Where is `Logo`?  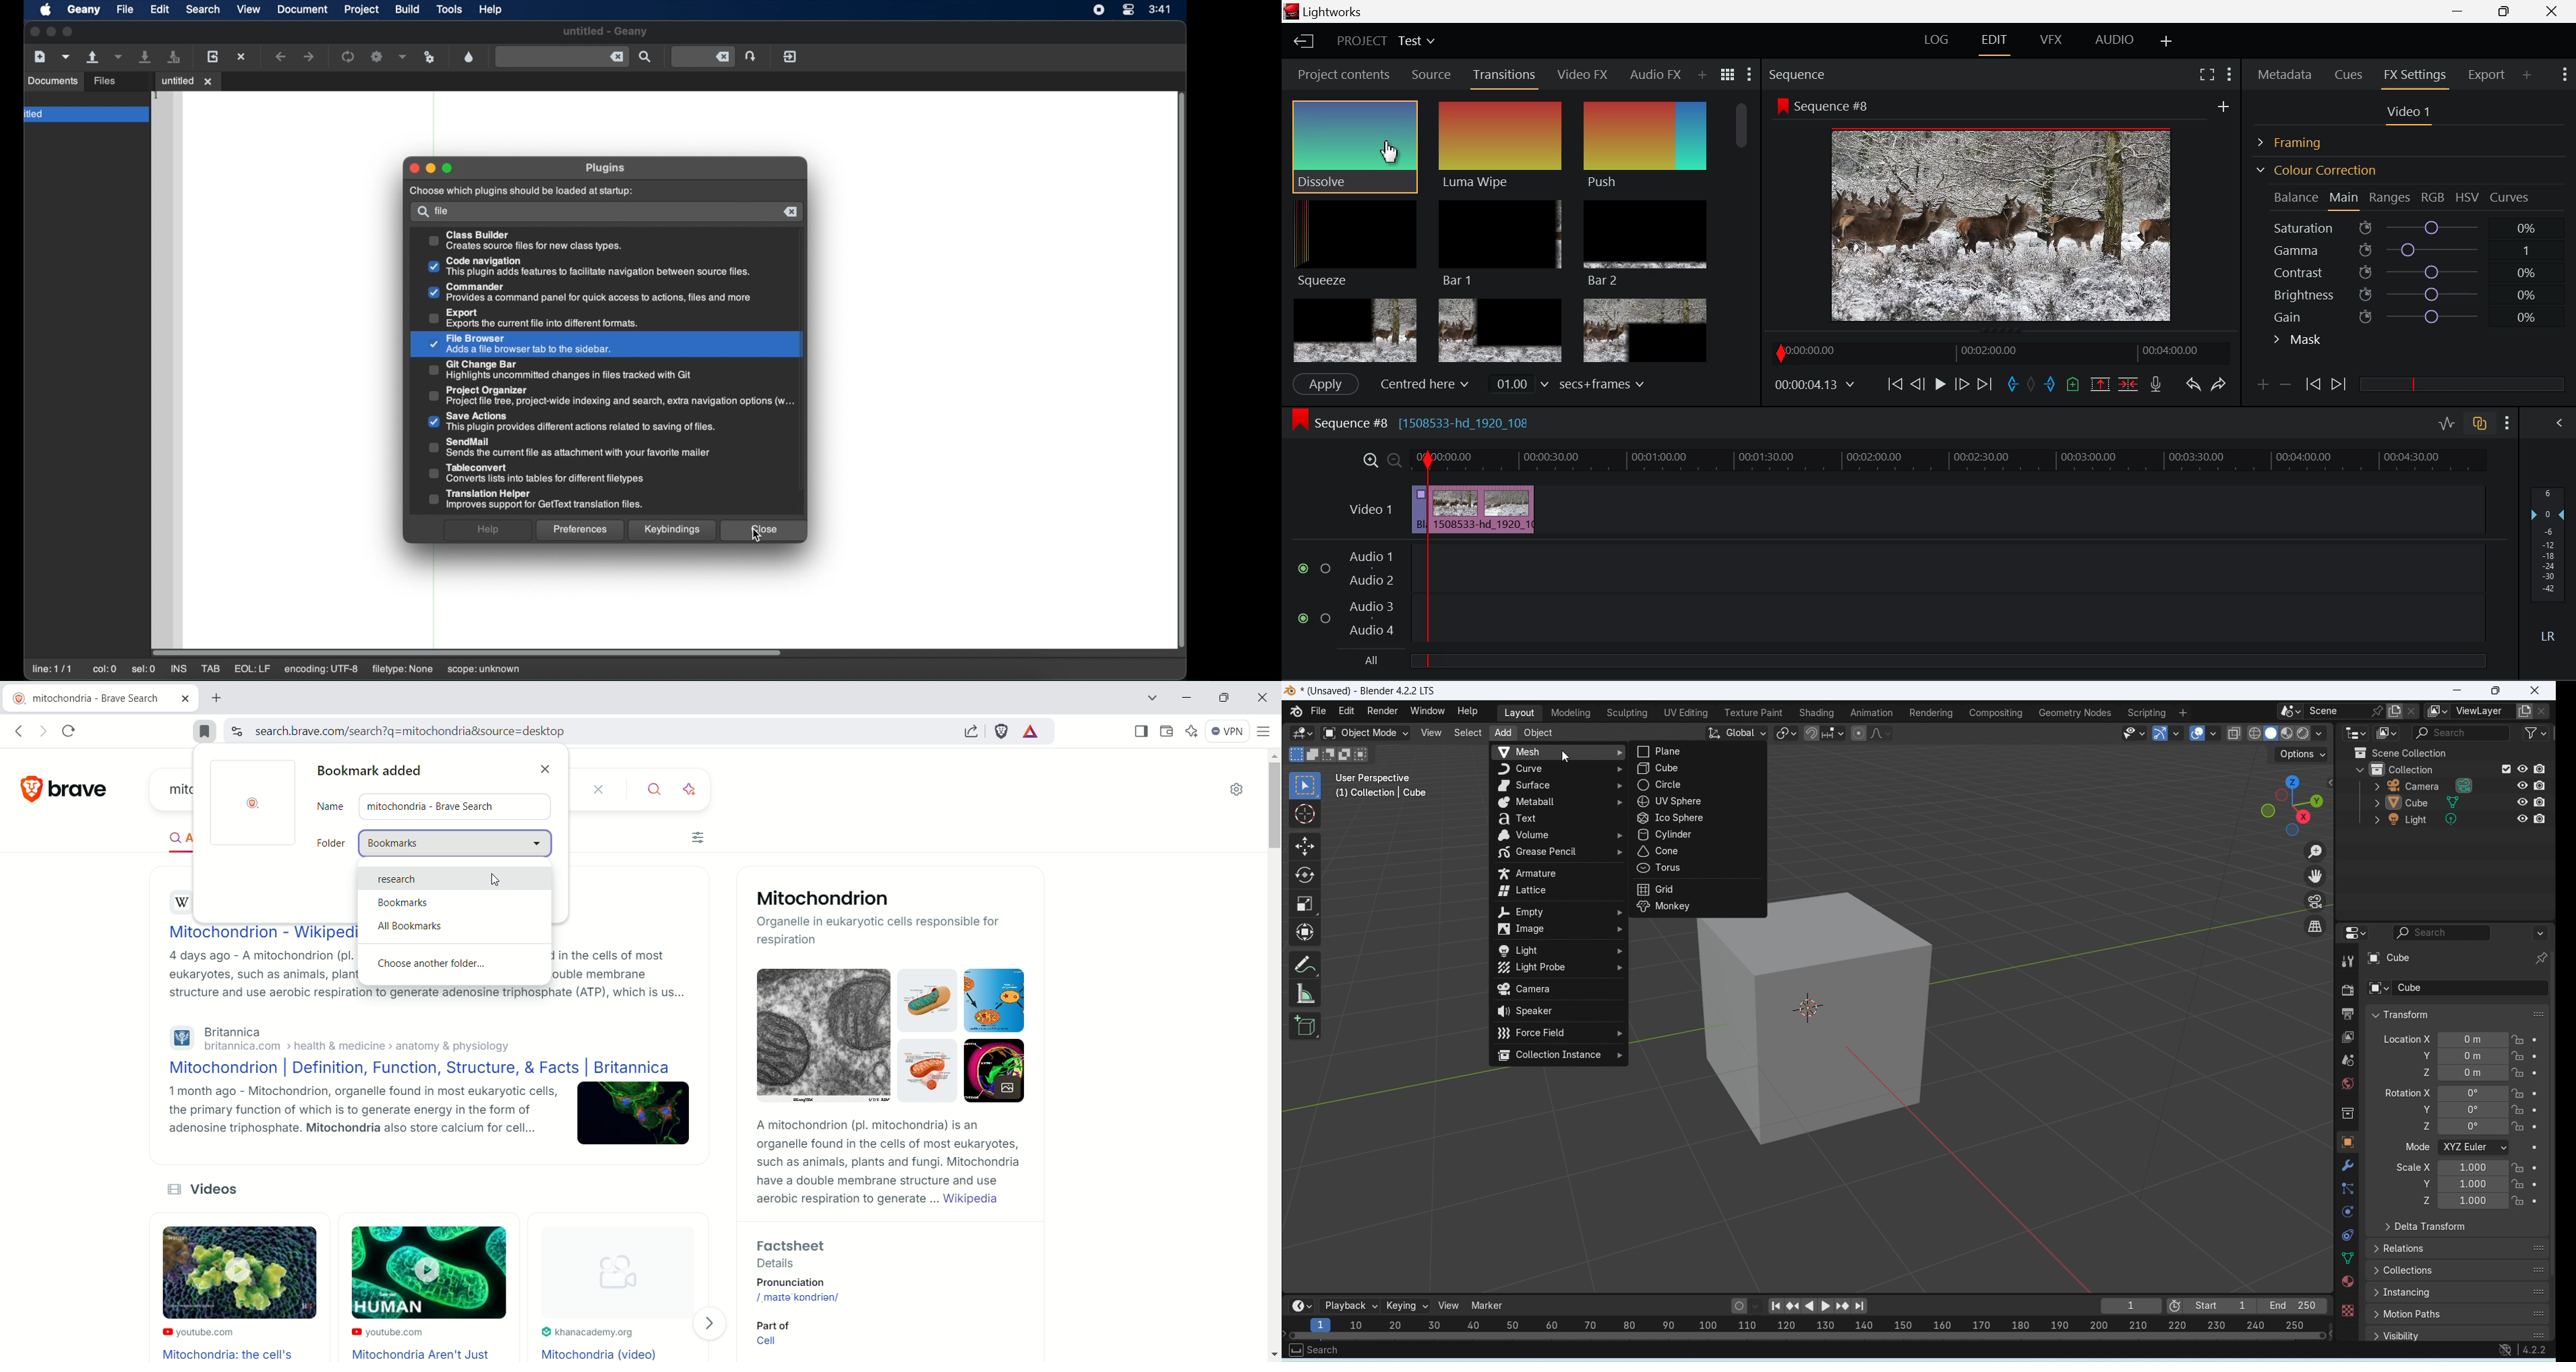 Logo is located at coordinates (1295, 712).